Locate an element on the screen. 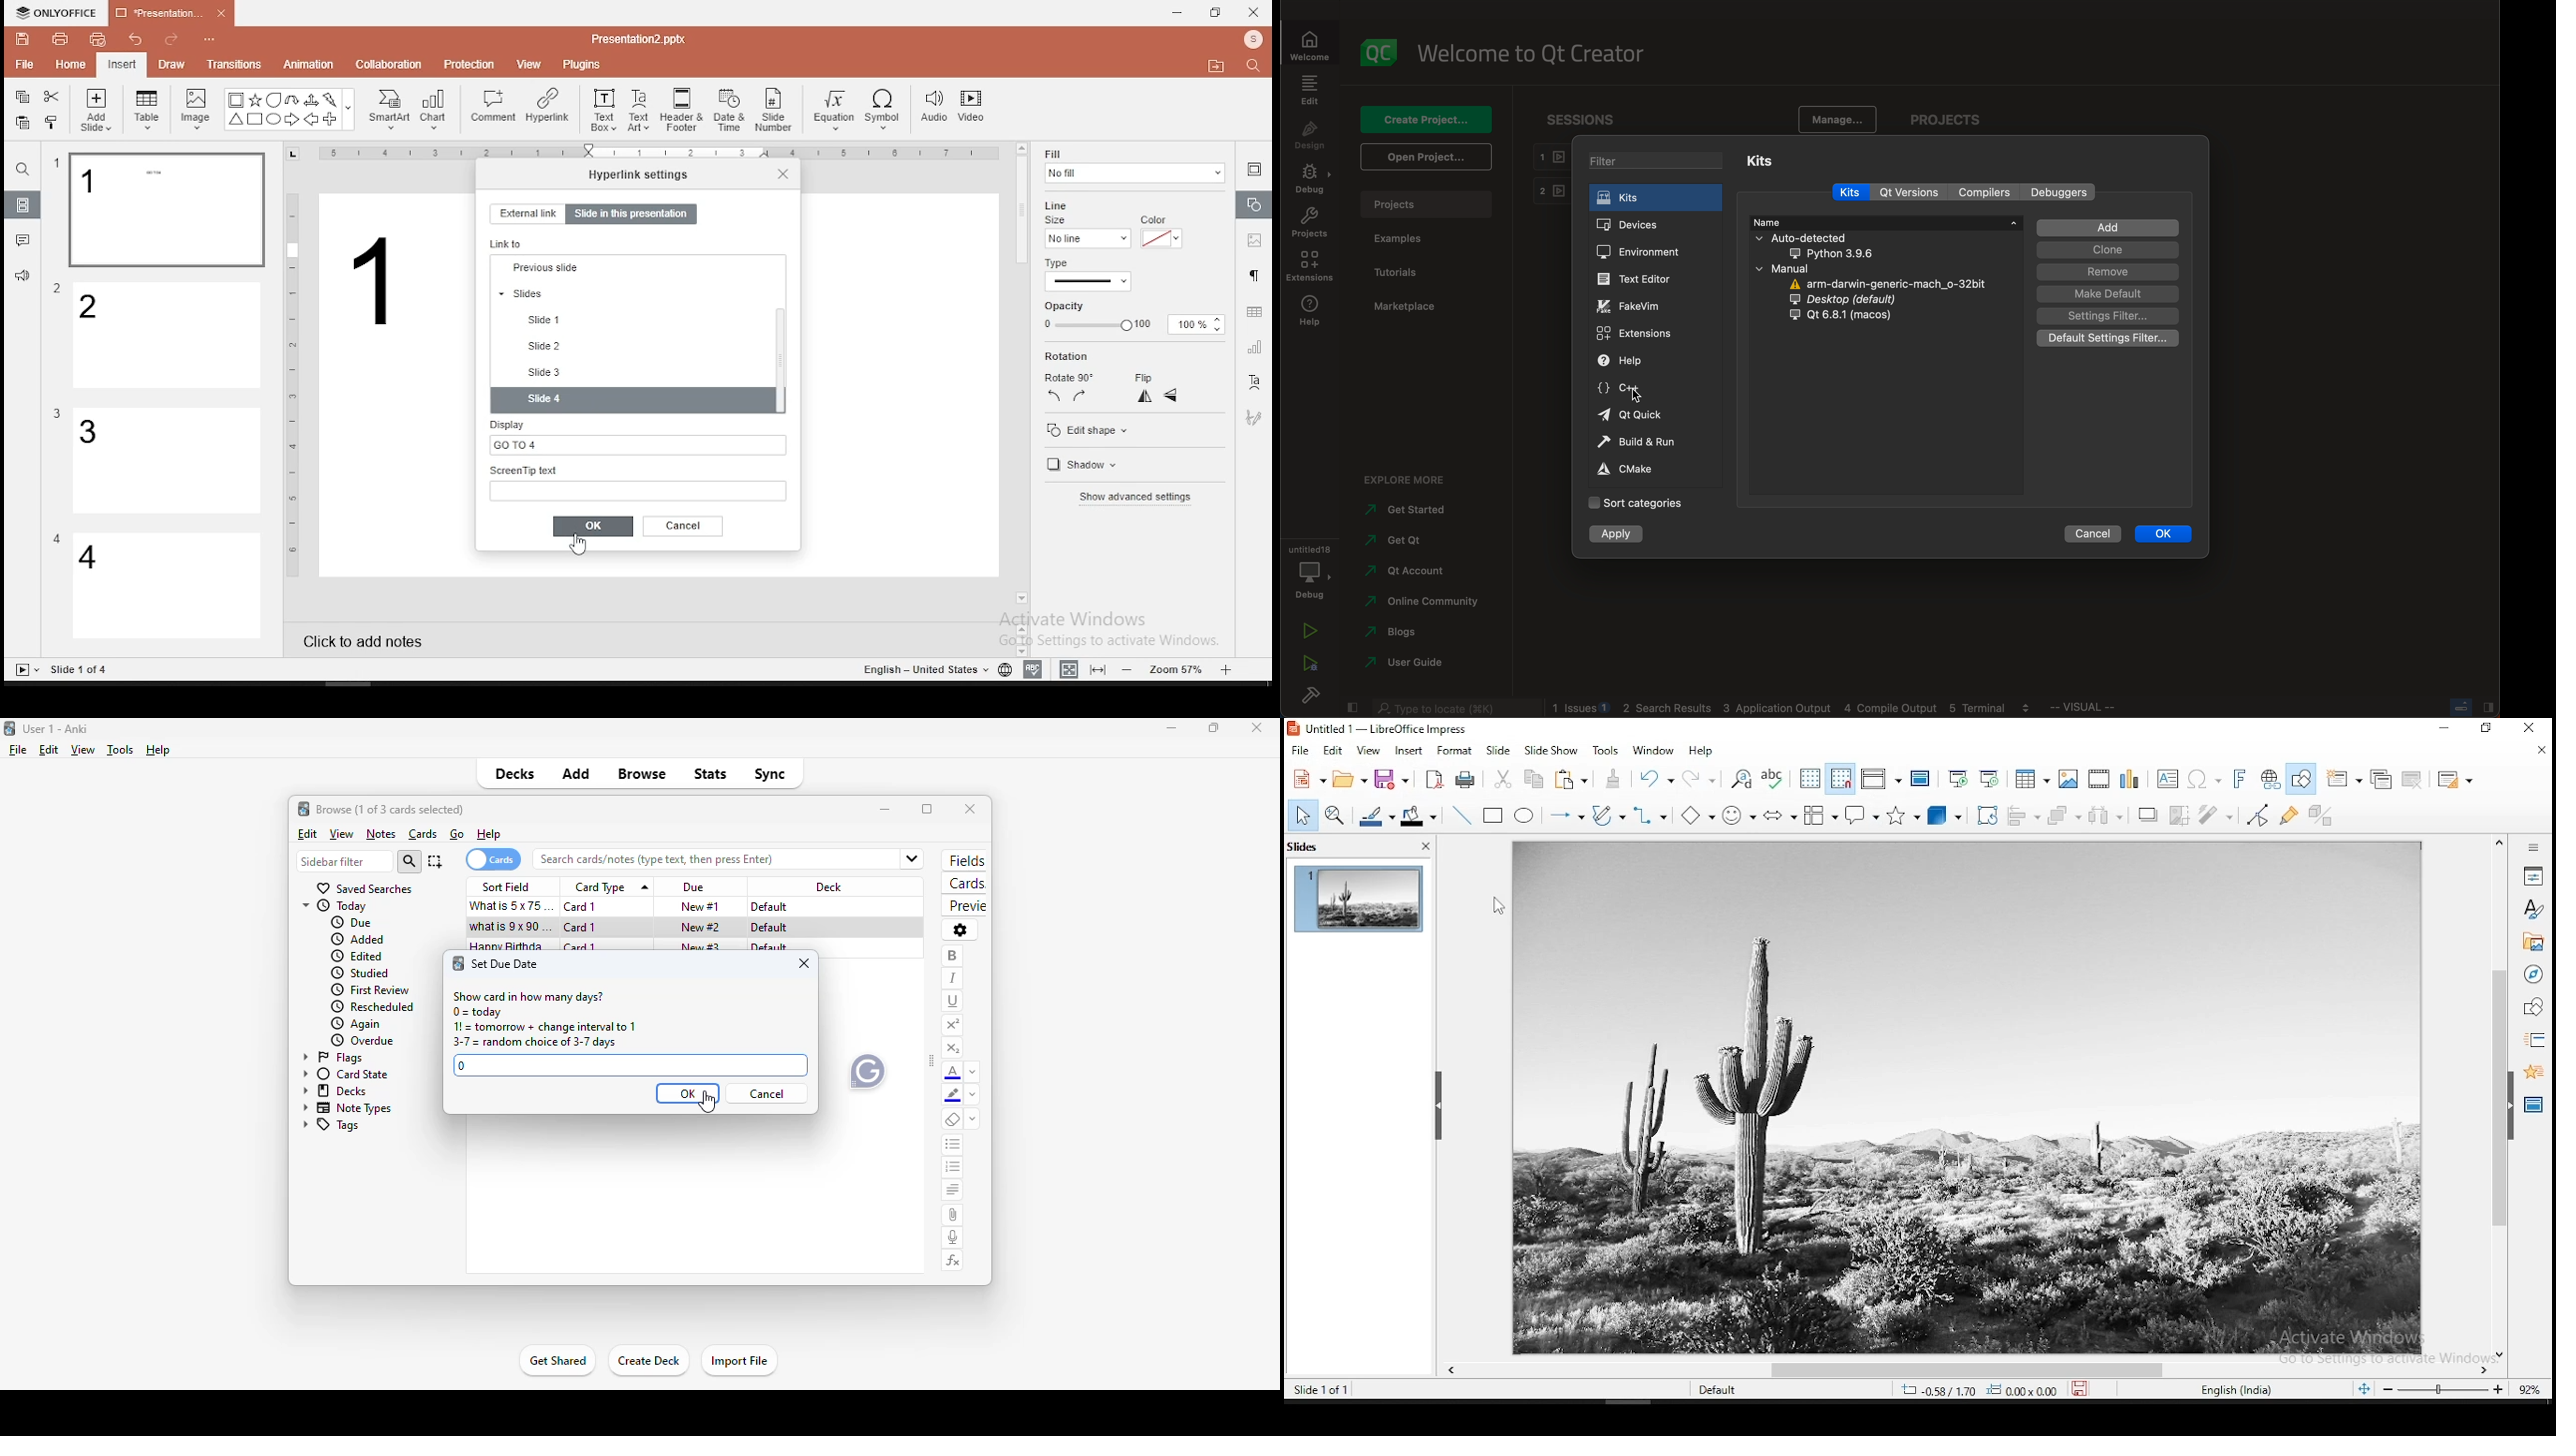 This screenshot has width=2576, height=1456. new #1 is located at coordinates (701, 907).